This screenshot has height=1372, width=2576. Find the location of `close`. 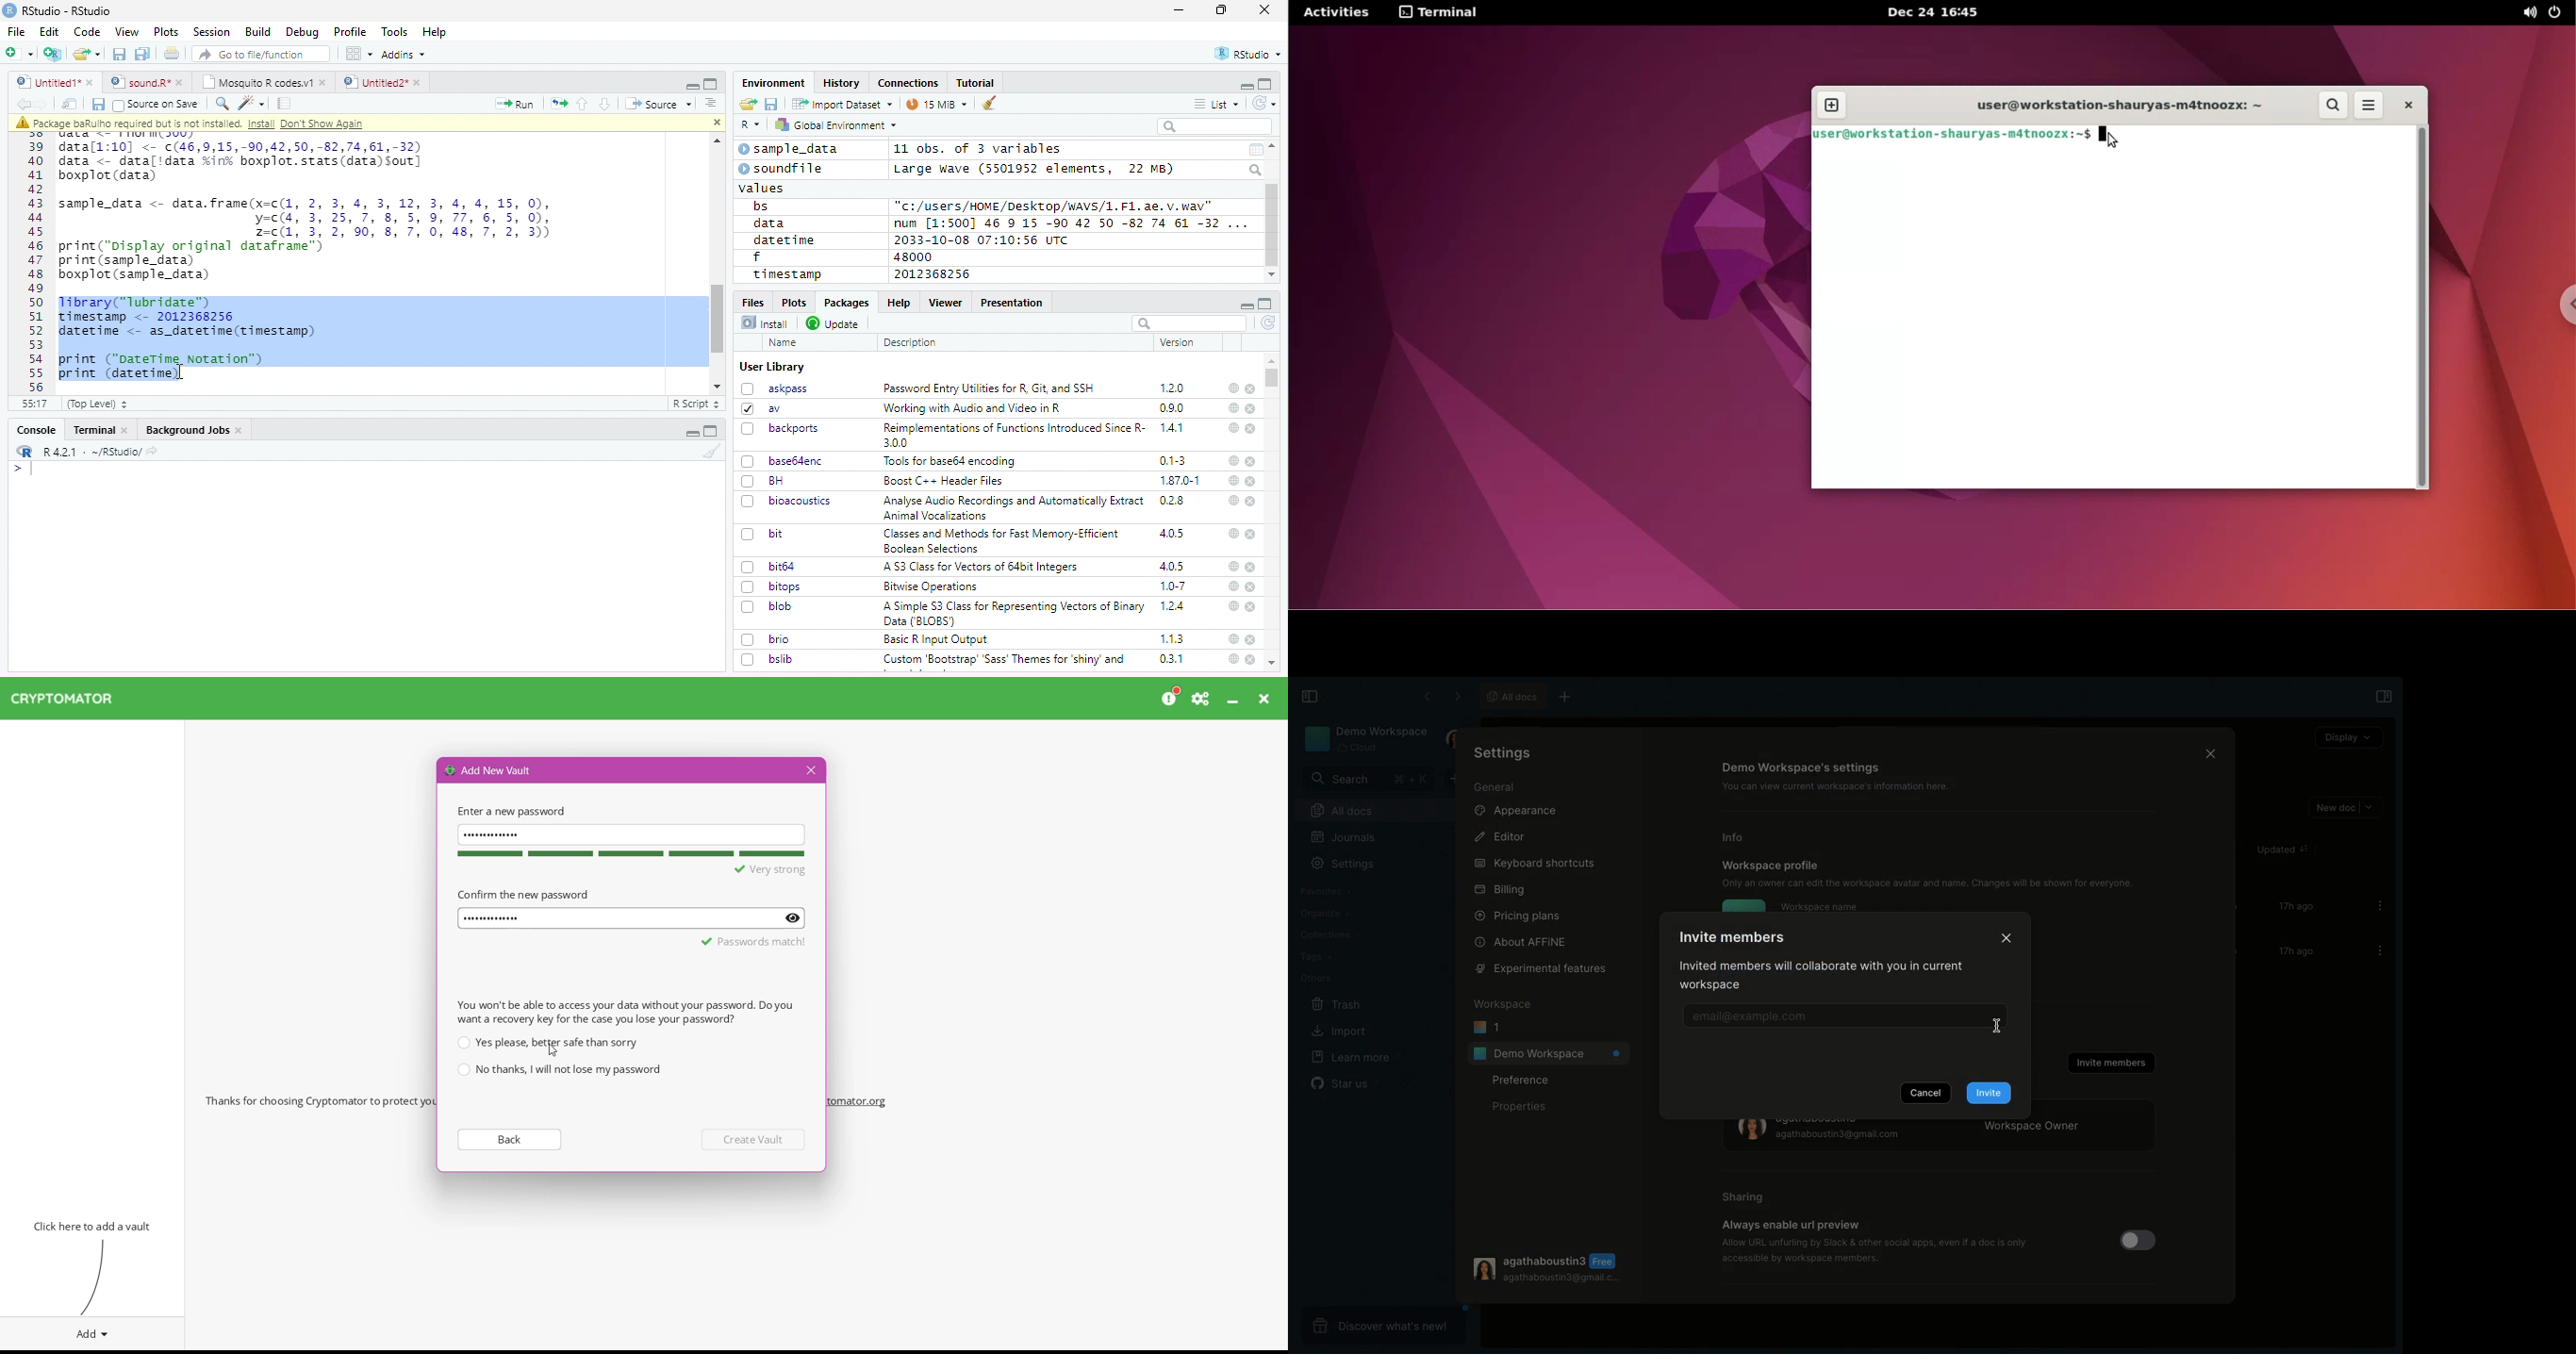

close is located at coordinates (1250, 659).